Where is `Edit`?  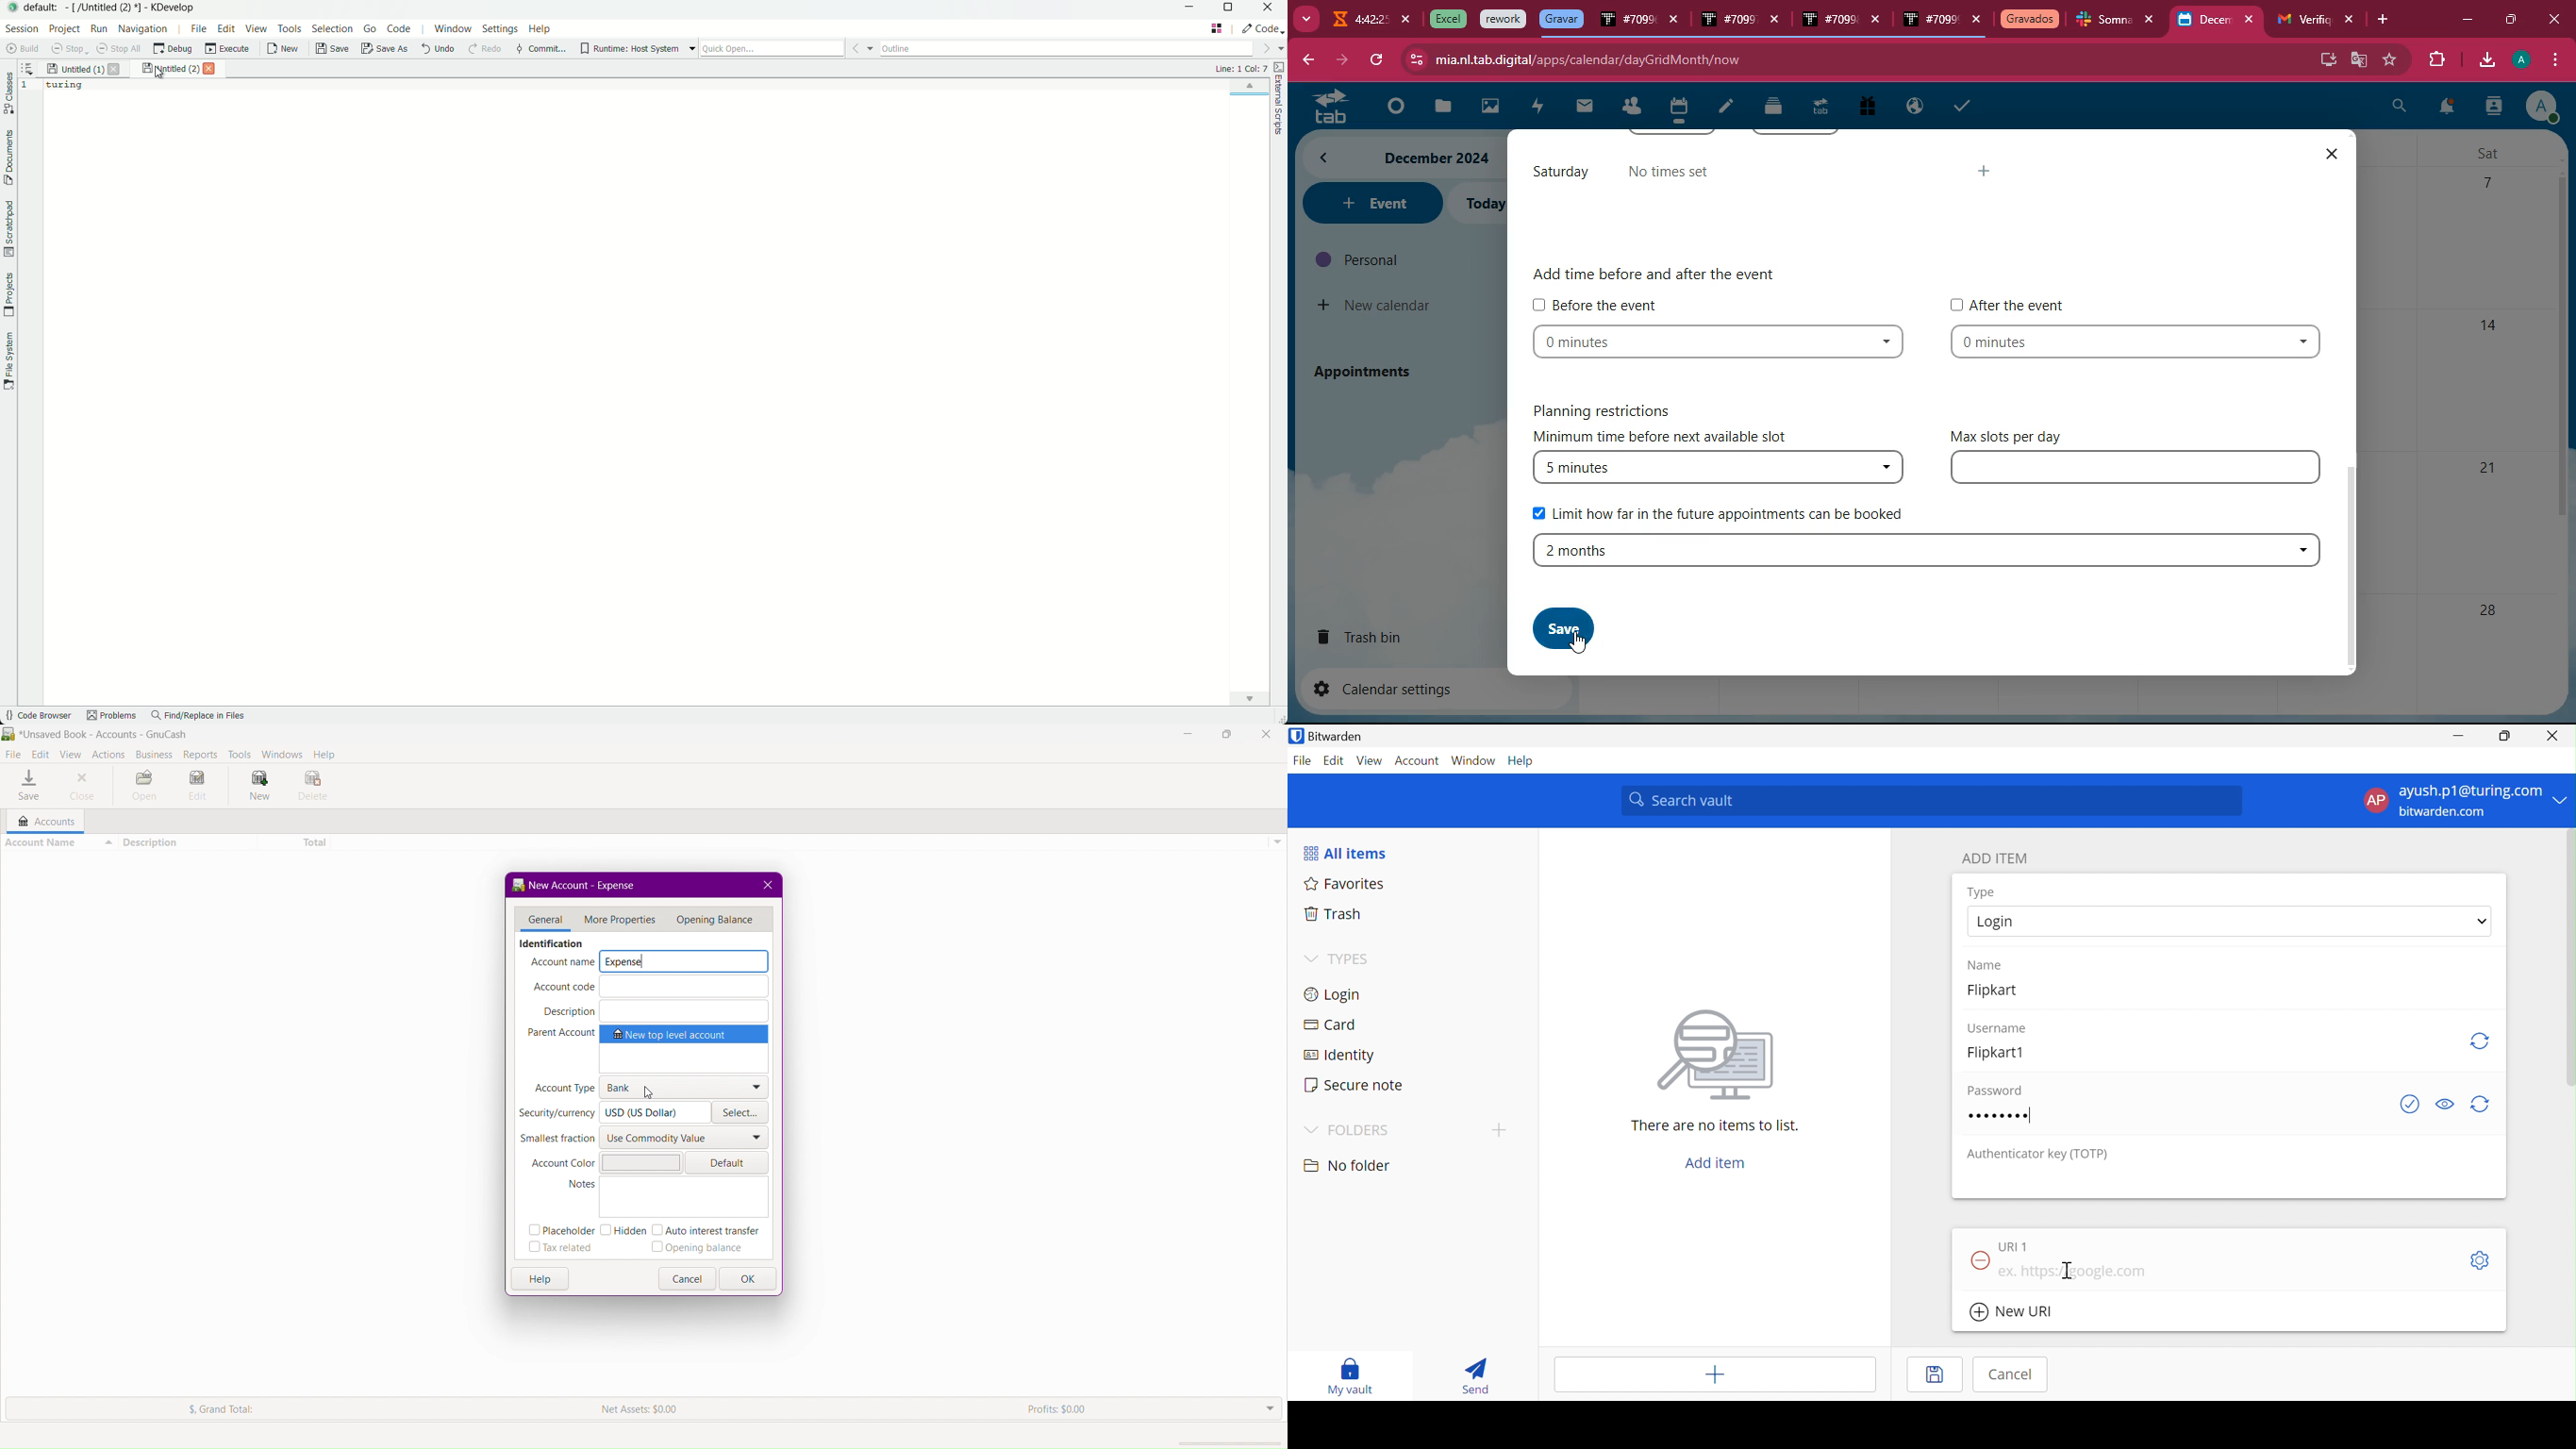 Edit is located at coordinates (199, 787).